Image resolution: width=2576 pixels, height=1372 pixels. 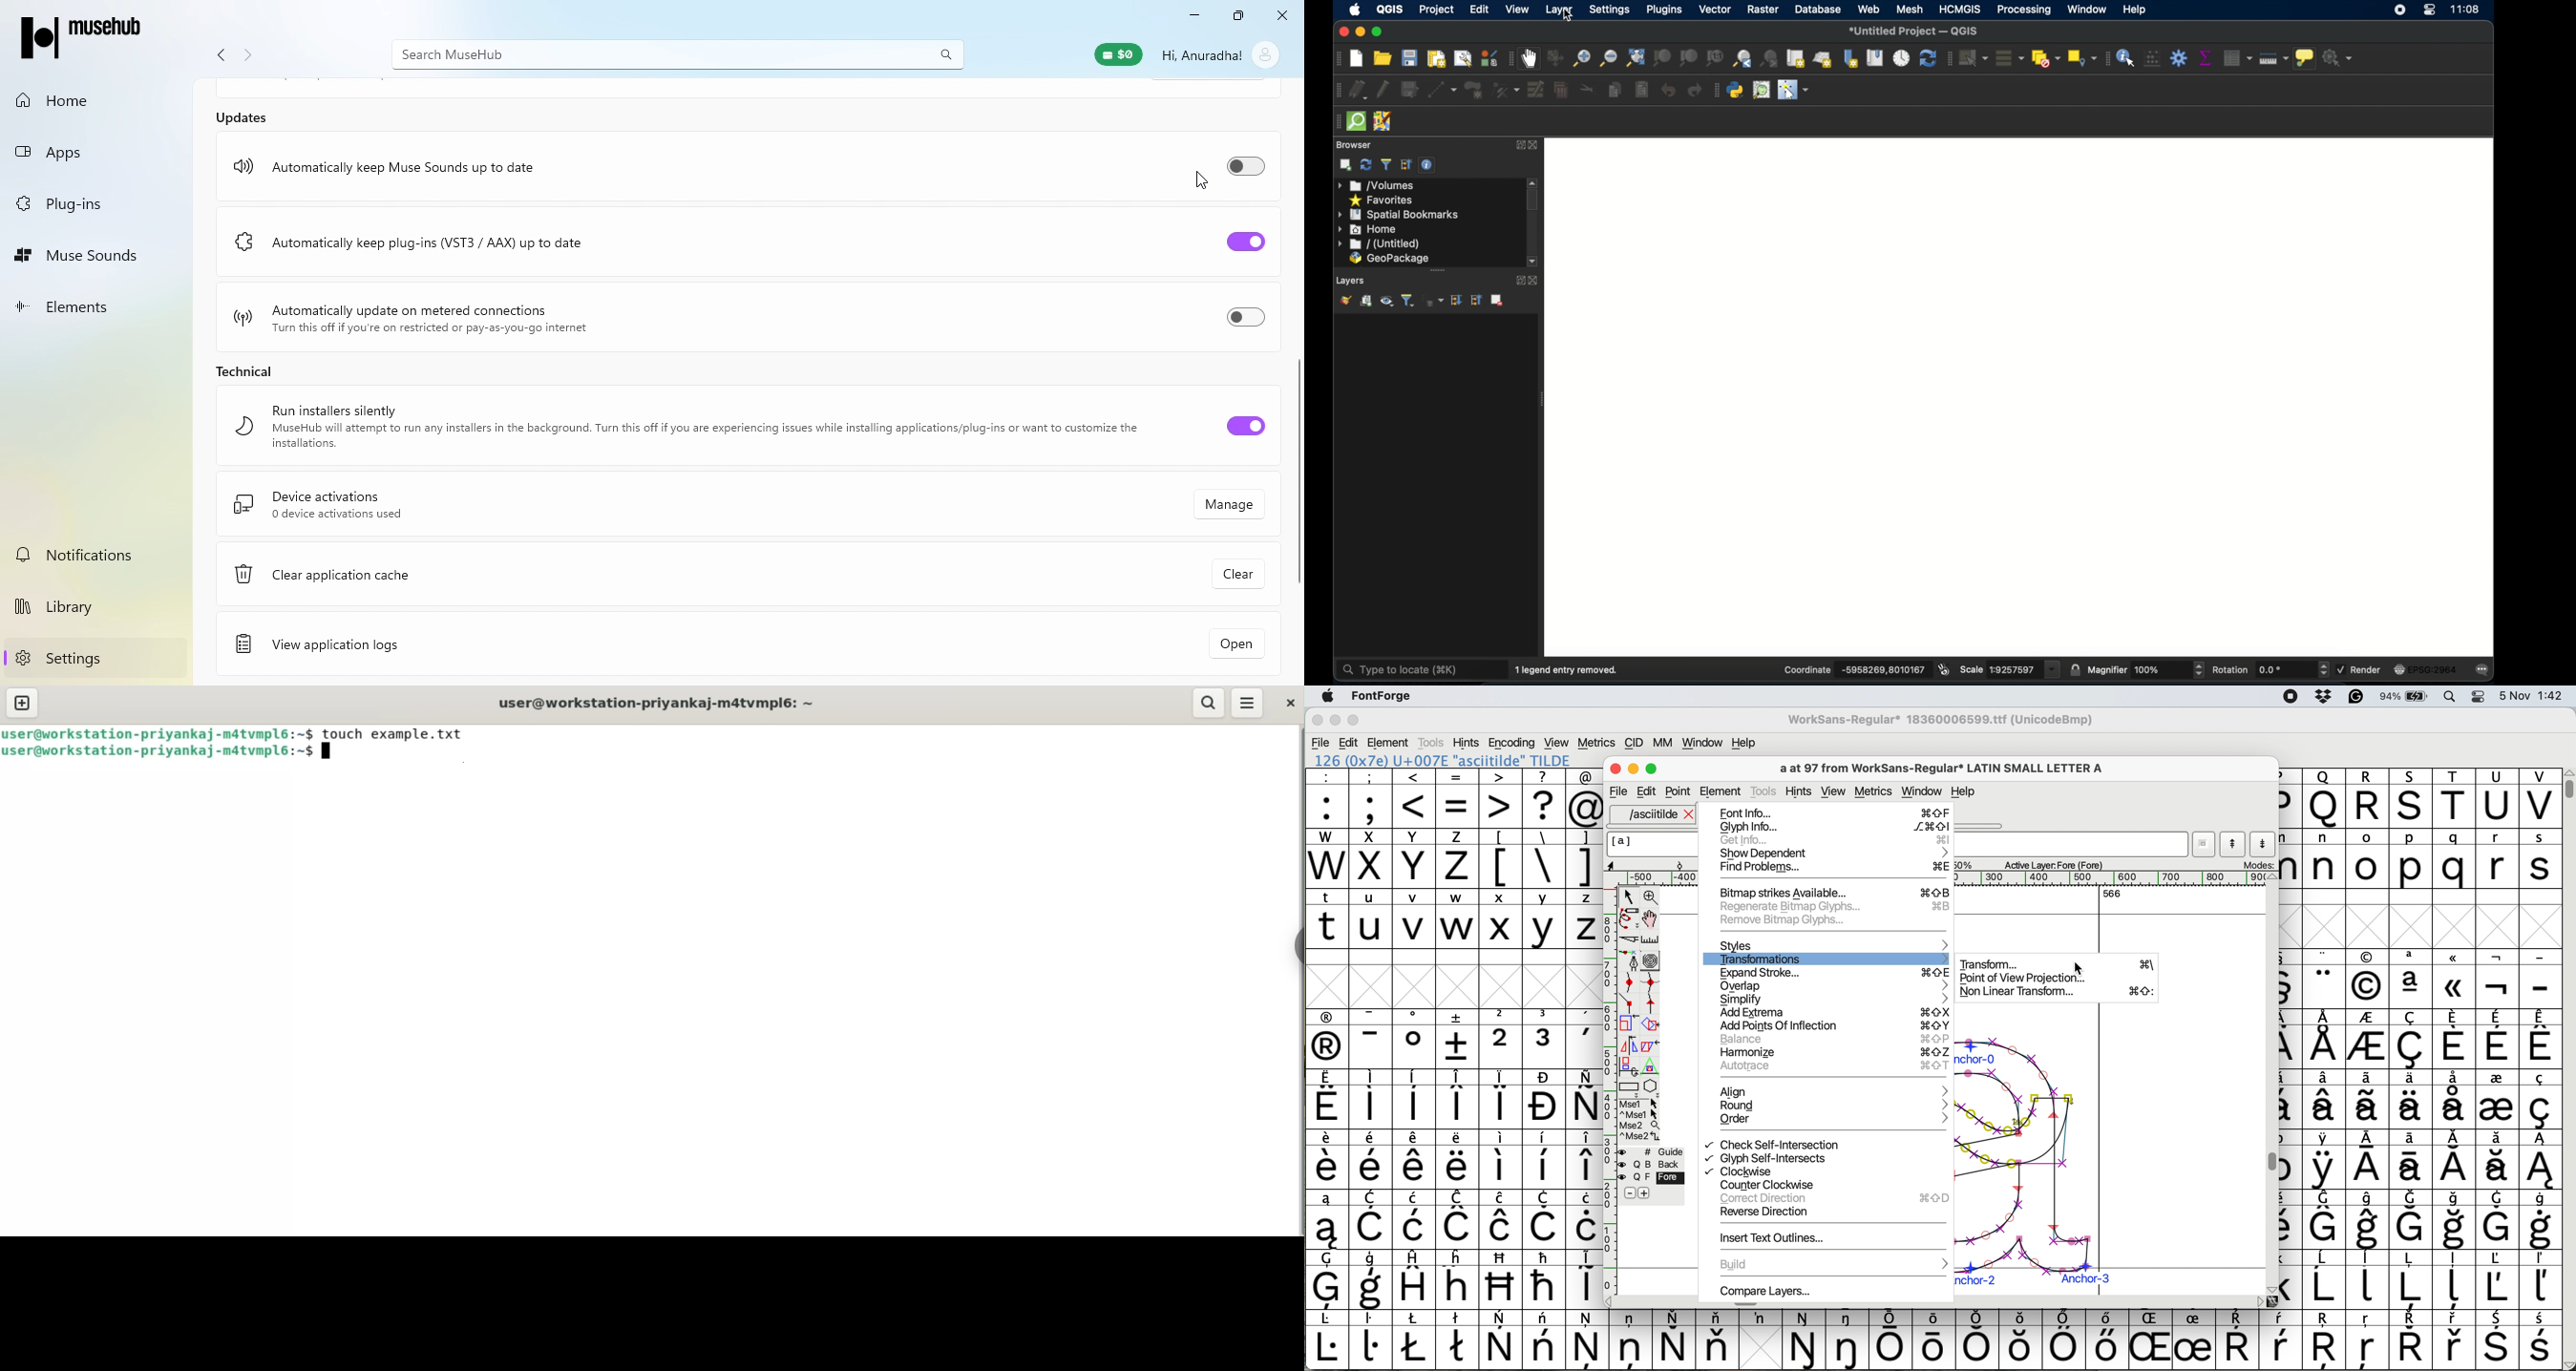 What do you see at coordinates (441, 580) in the screenshot?
I see `Clear application cache` at bounding box center [441, 580].